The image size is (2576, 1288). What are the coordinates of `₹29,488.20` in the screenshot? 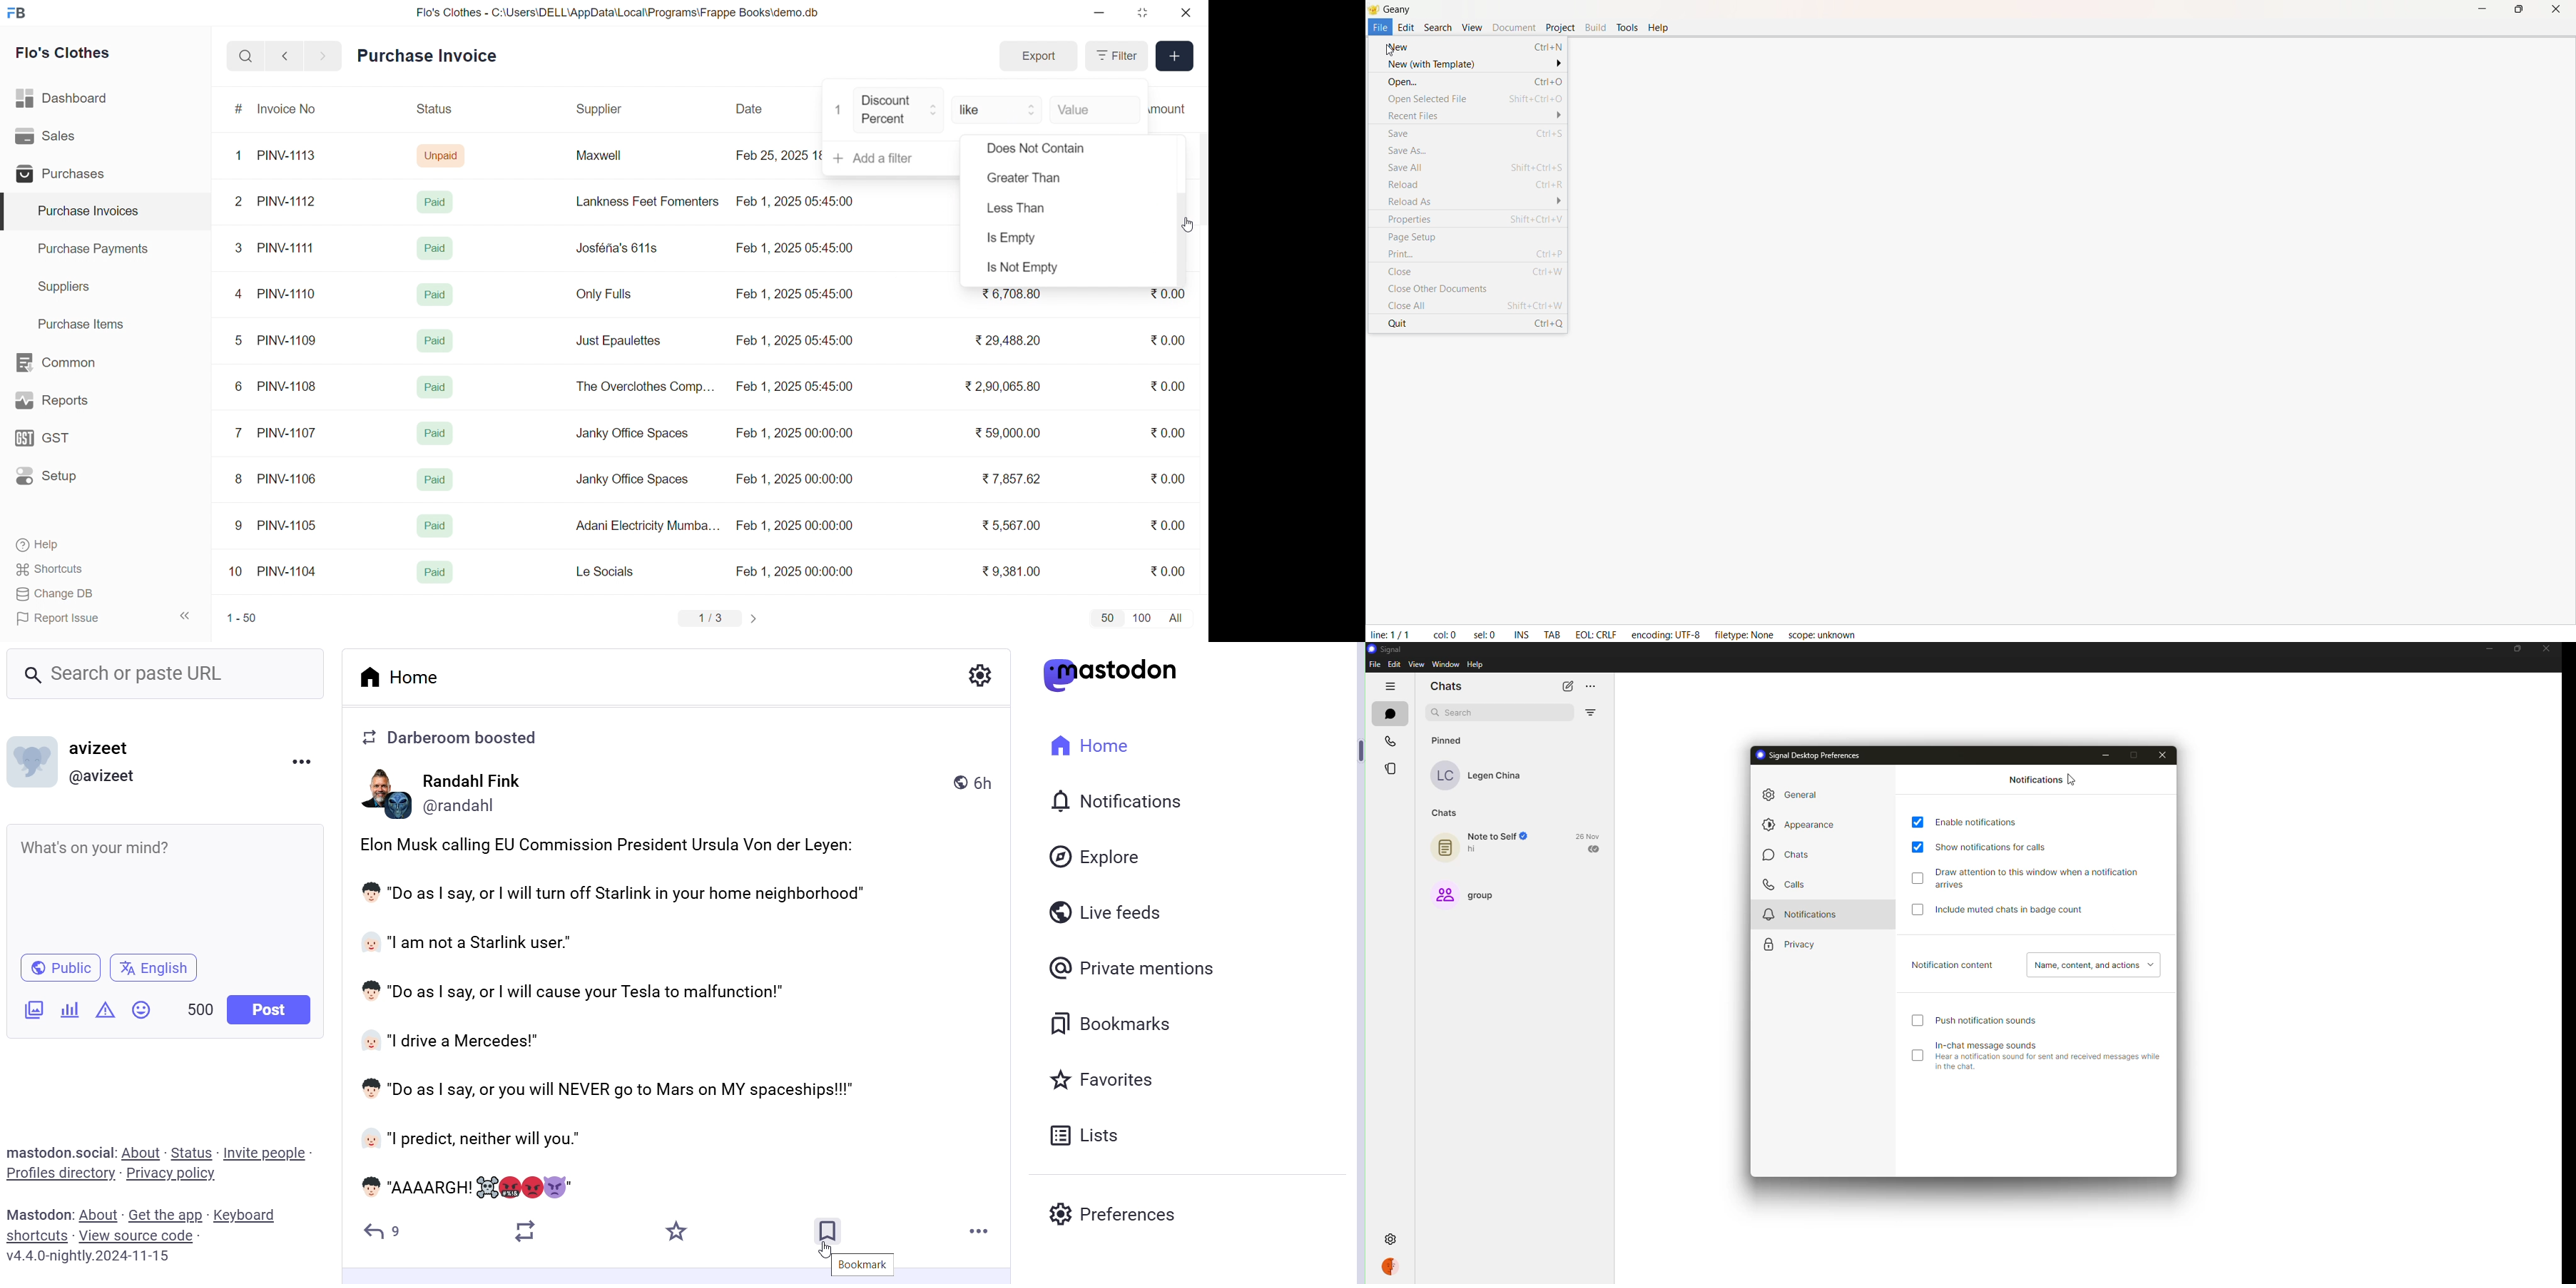 It's located at (1004, 341).